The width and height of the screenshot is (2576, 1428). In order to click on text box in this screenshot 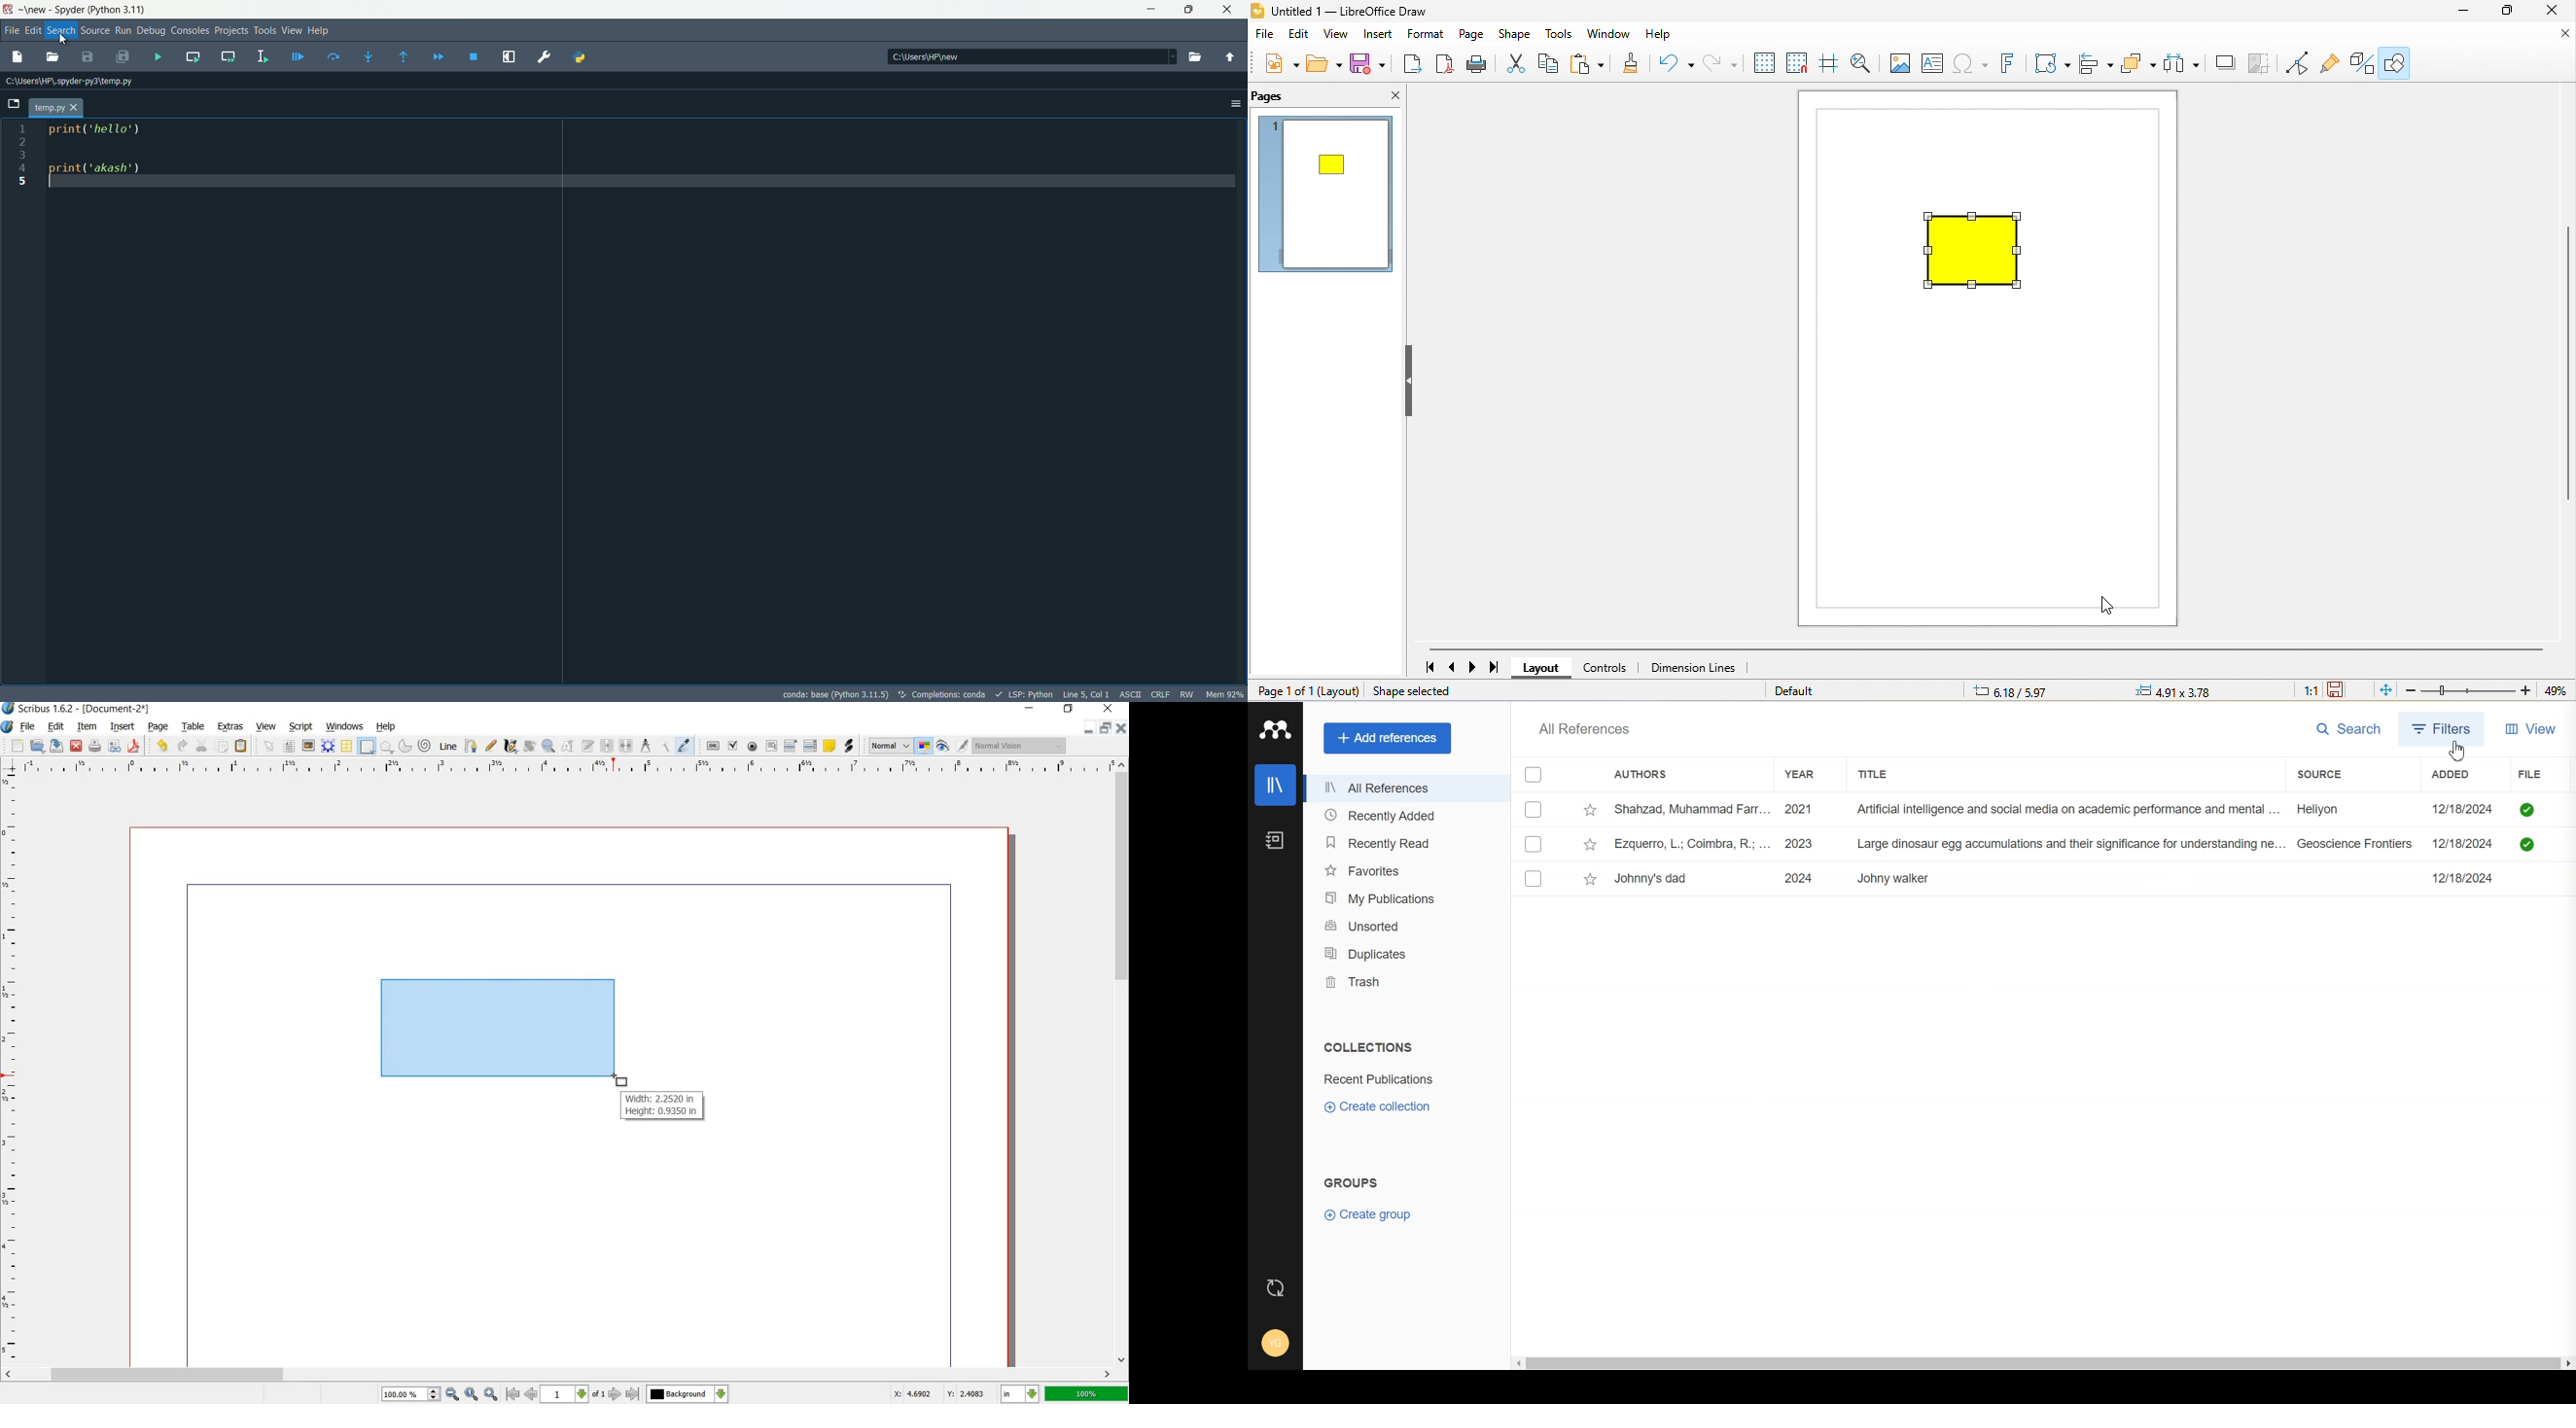, I will do `click(1935, 63)`.